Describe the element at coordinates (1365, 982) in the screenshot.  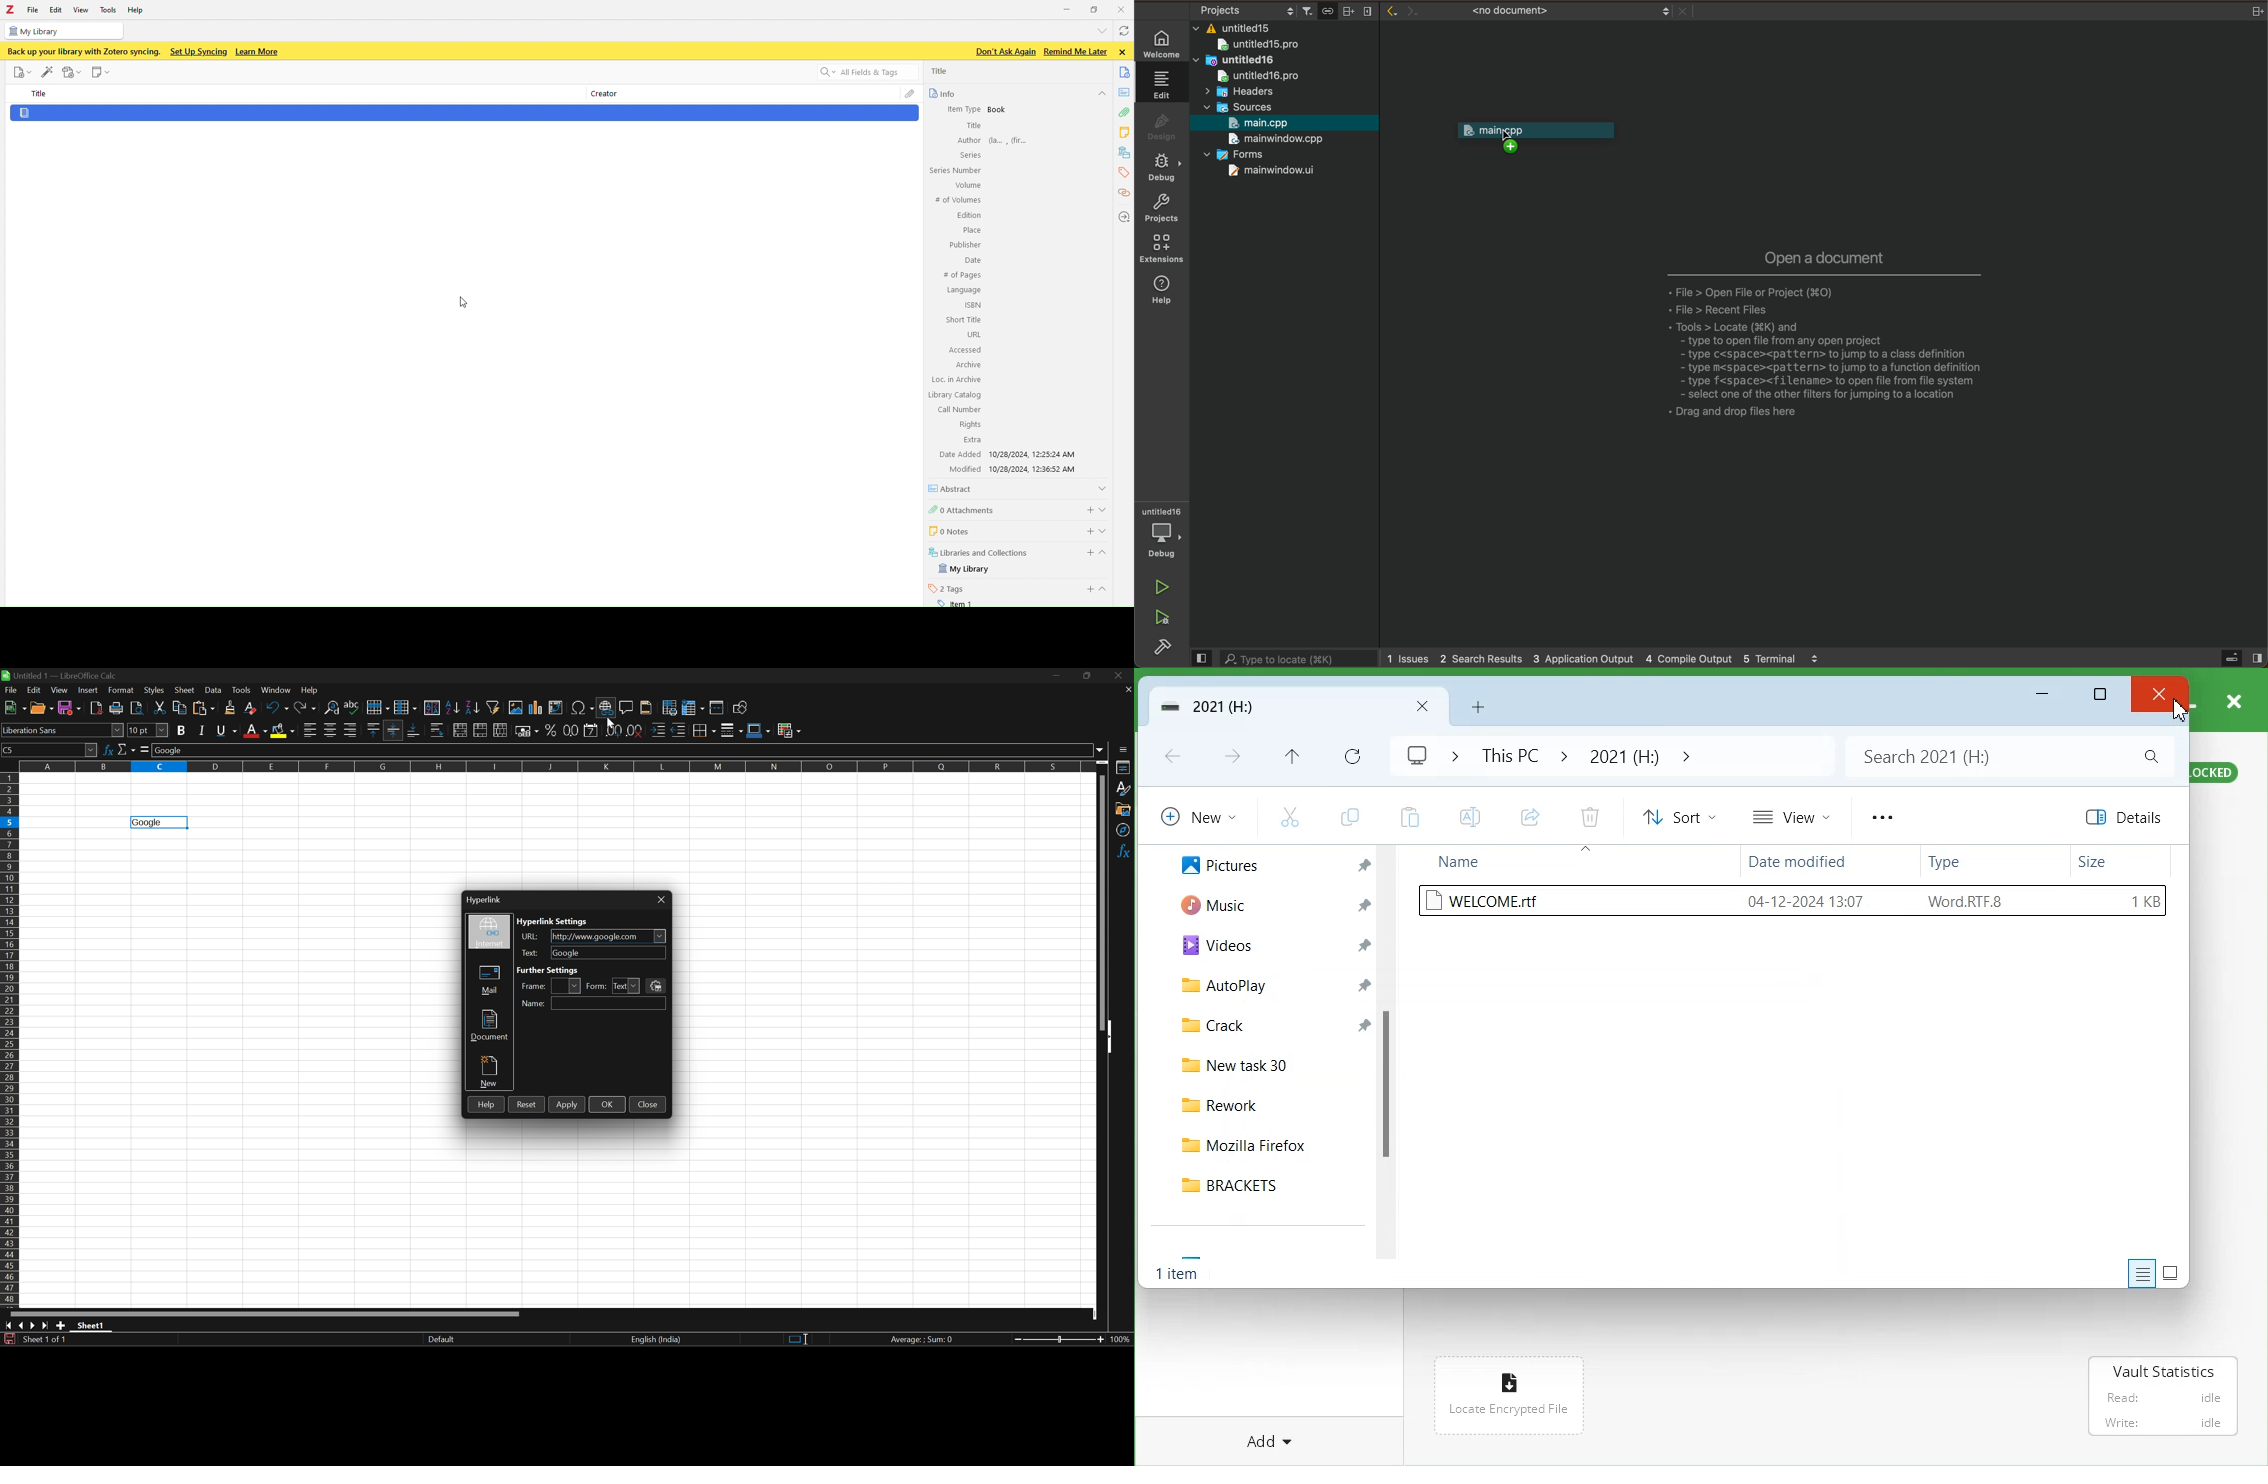
I see `Pin a file` at that location.